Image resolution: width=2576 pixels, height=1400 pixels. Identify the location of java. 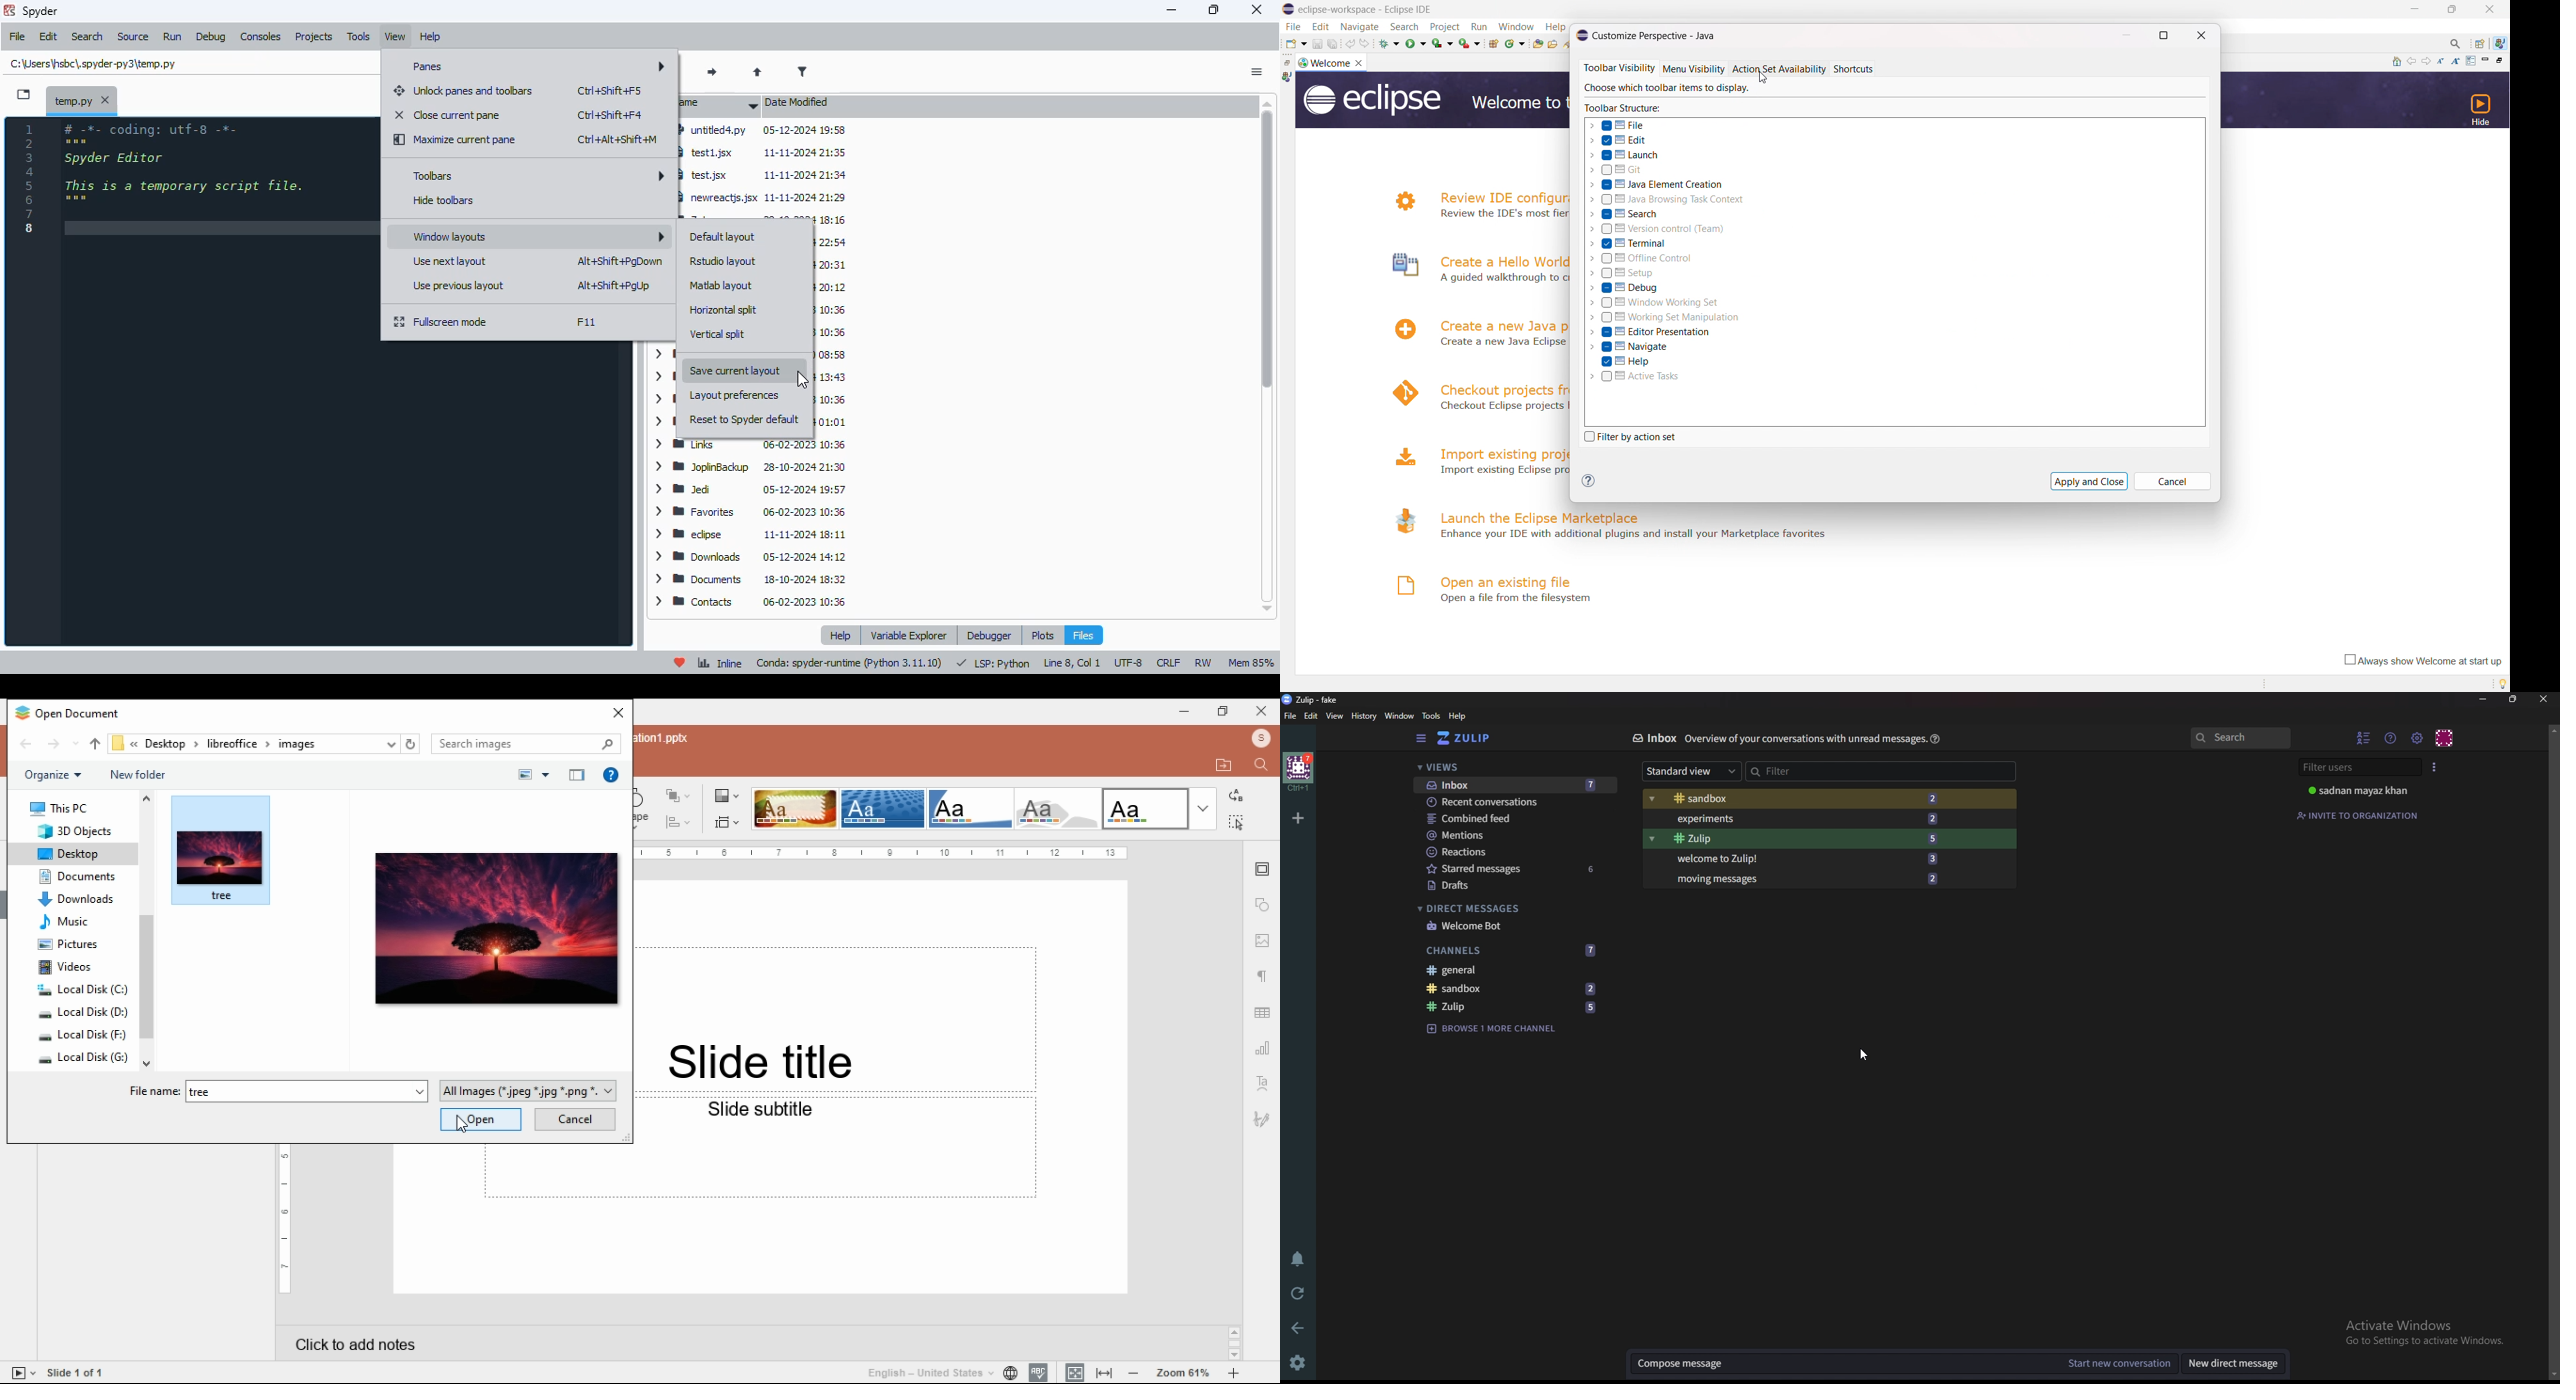
(1288, 78).